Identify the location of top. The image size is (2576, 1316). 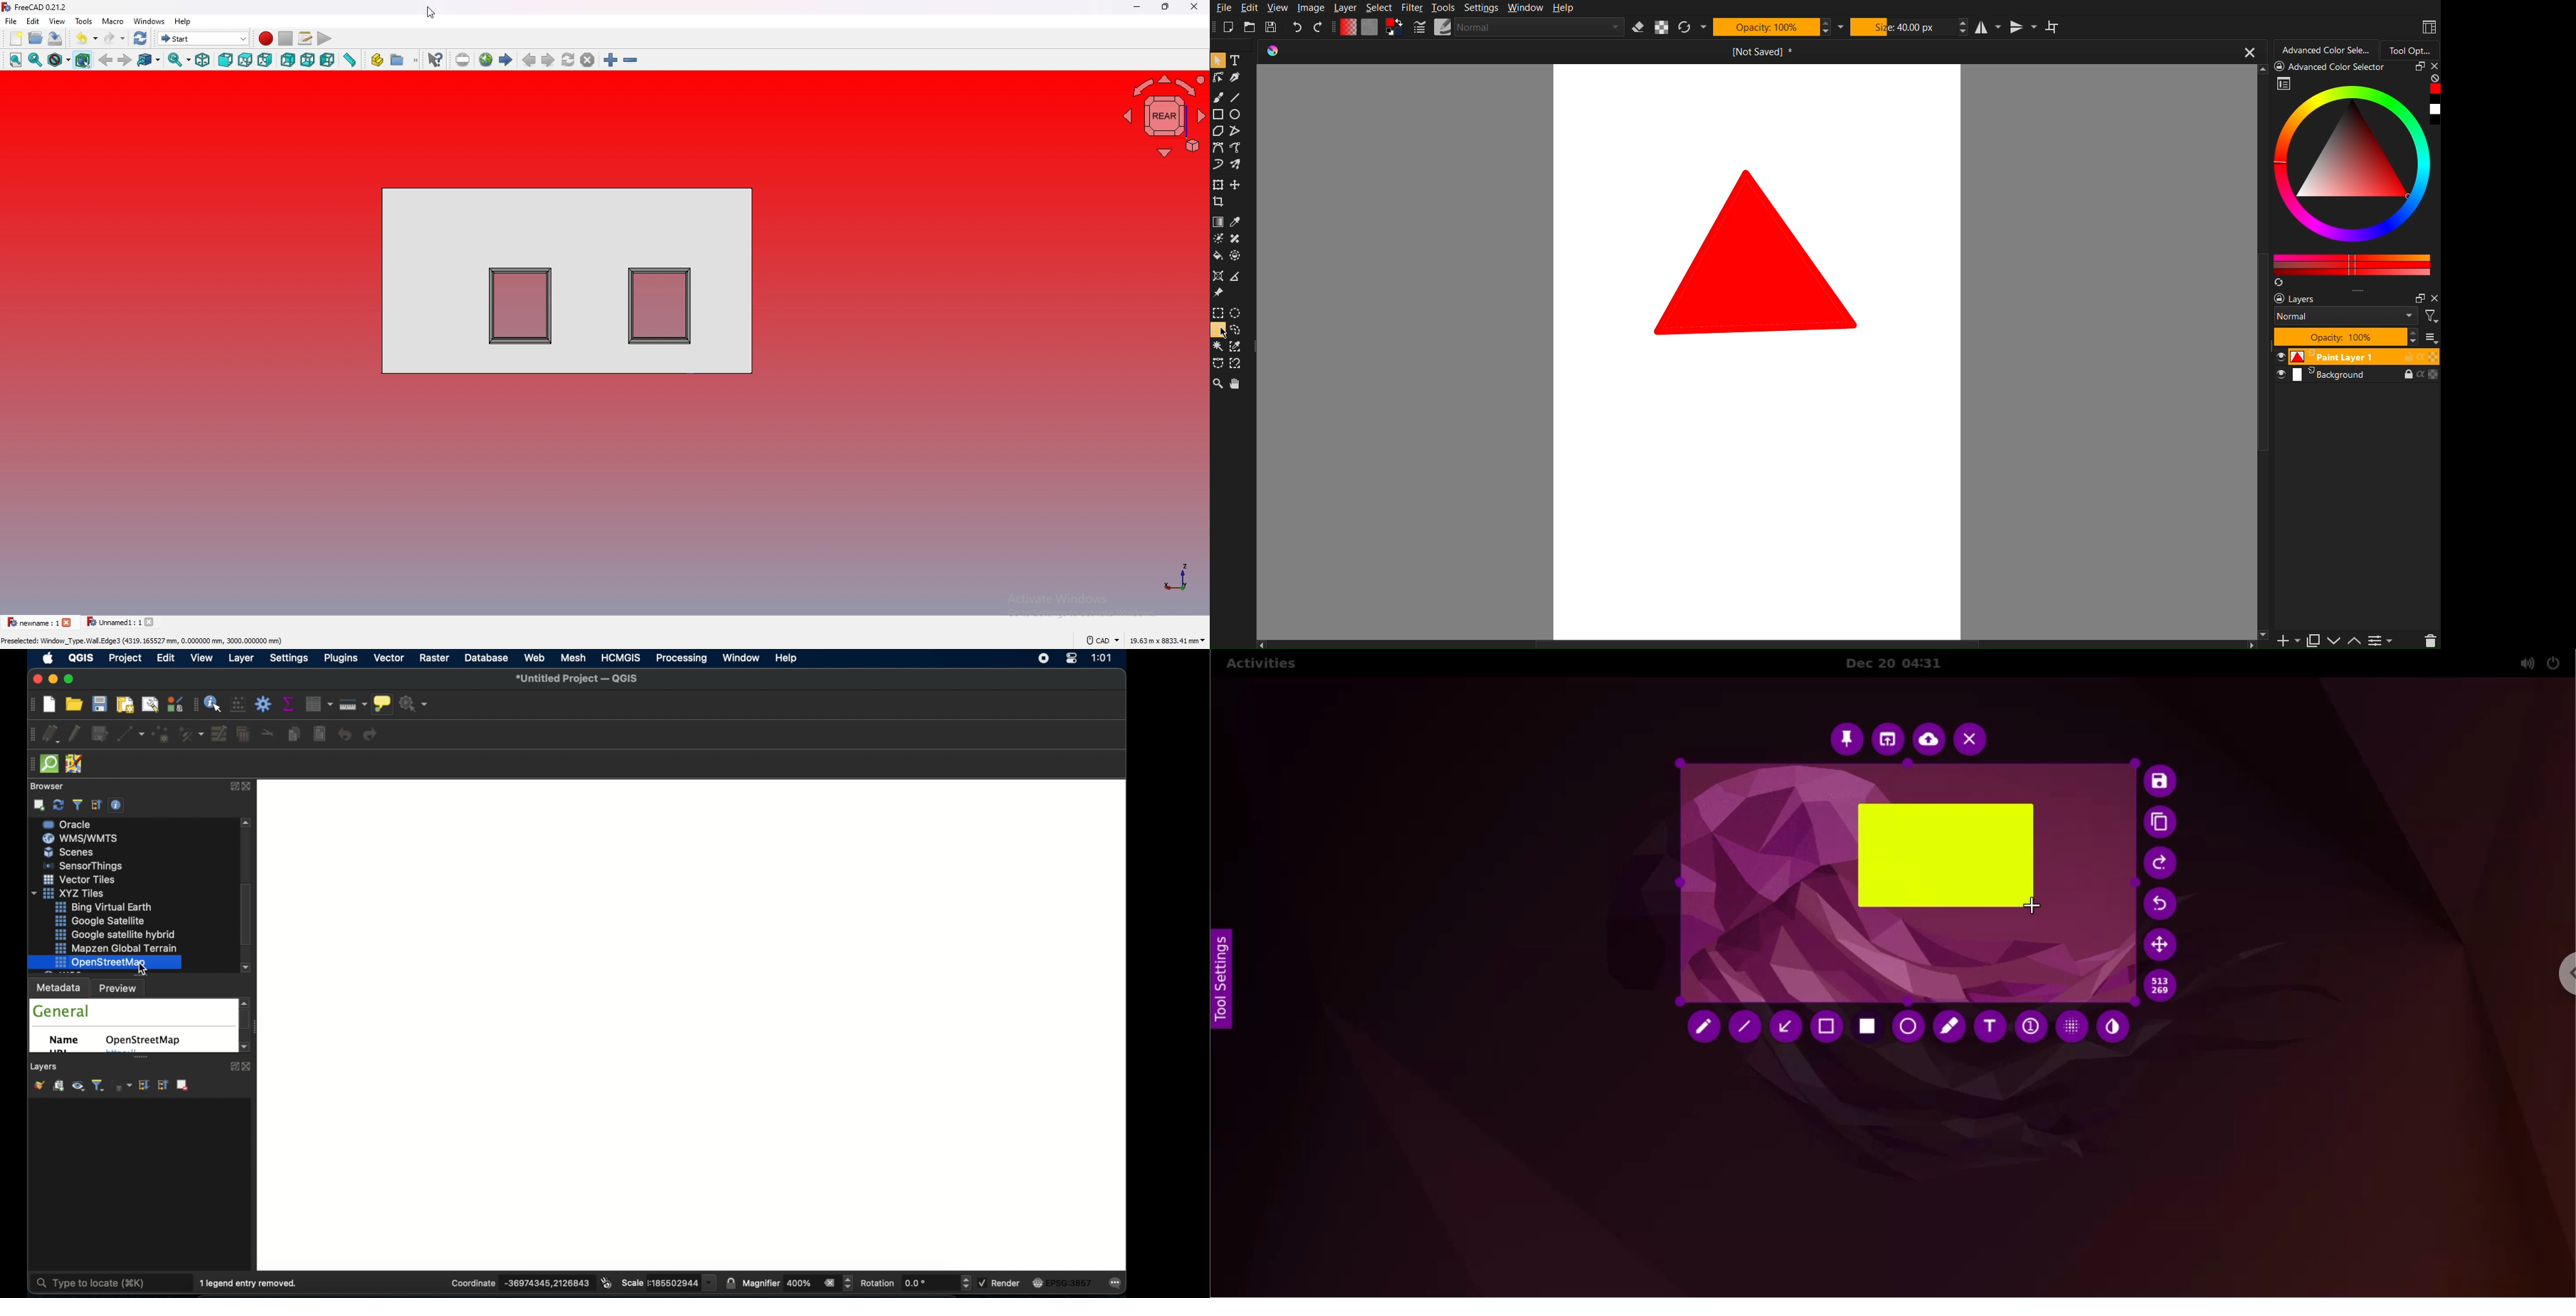
(245, 60).